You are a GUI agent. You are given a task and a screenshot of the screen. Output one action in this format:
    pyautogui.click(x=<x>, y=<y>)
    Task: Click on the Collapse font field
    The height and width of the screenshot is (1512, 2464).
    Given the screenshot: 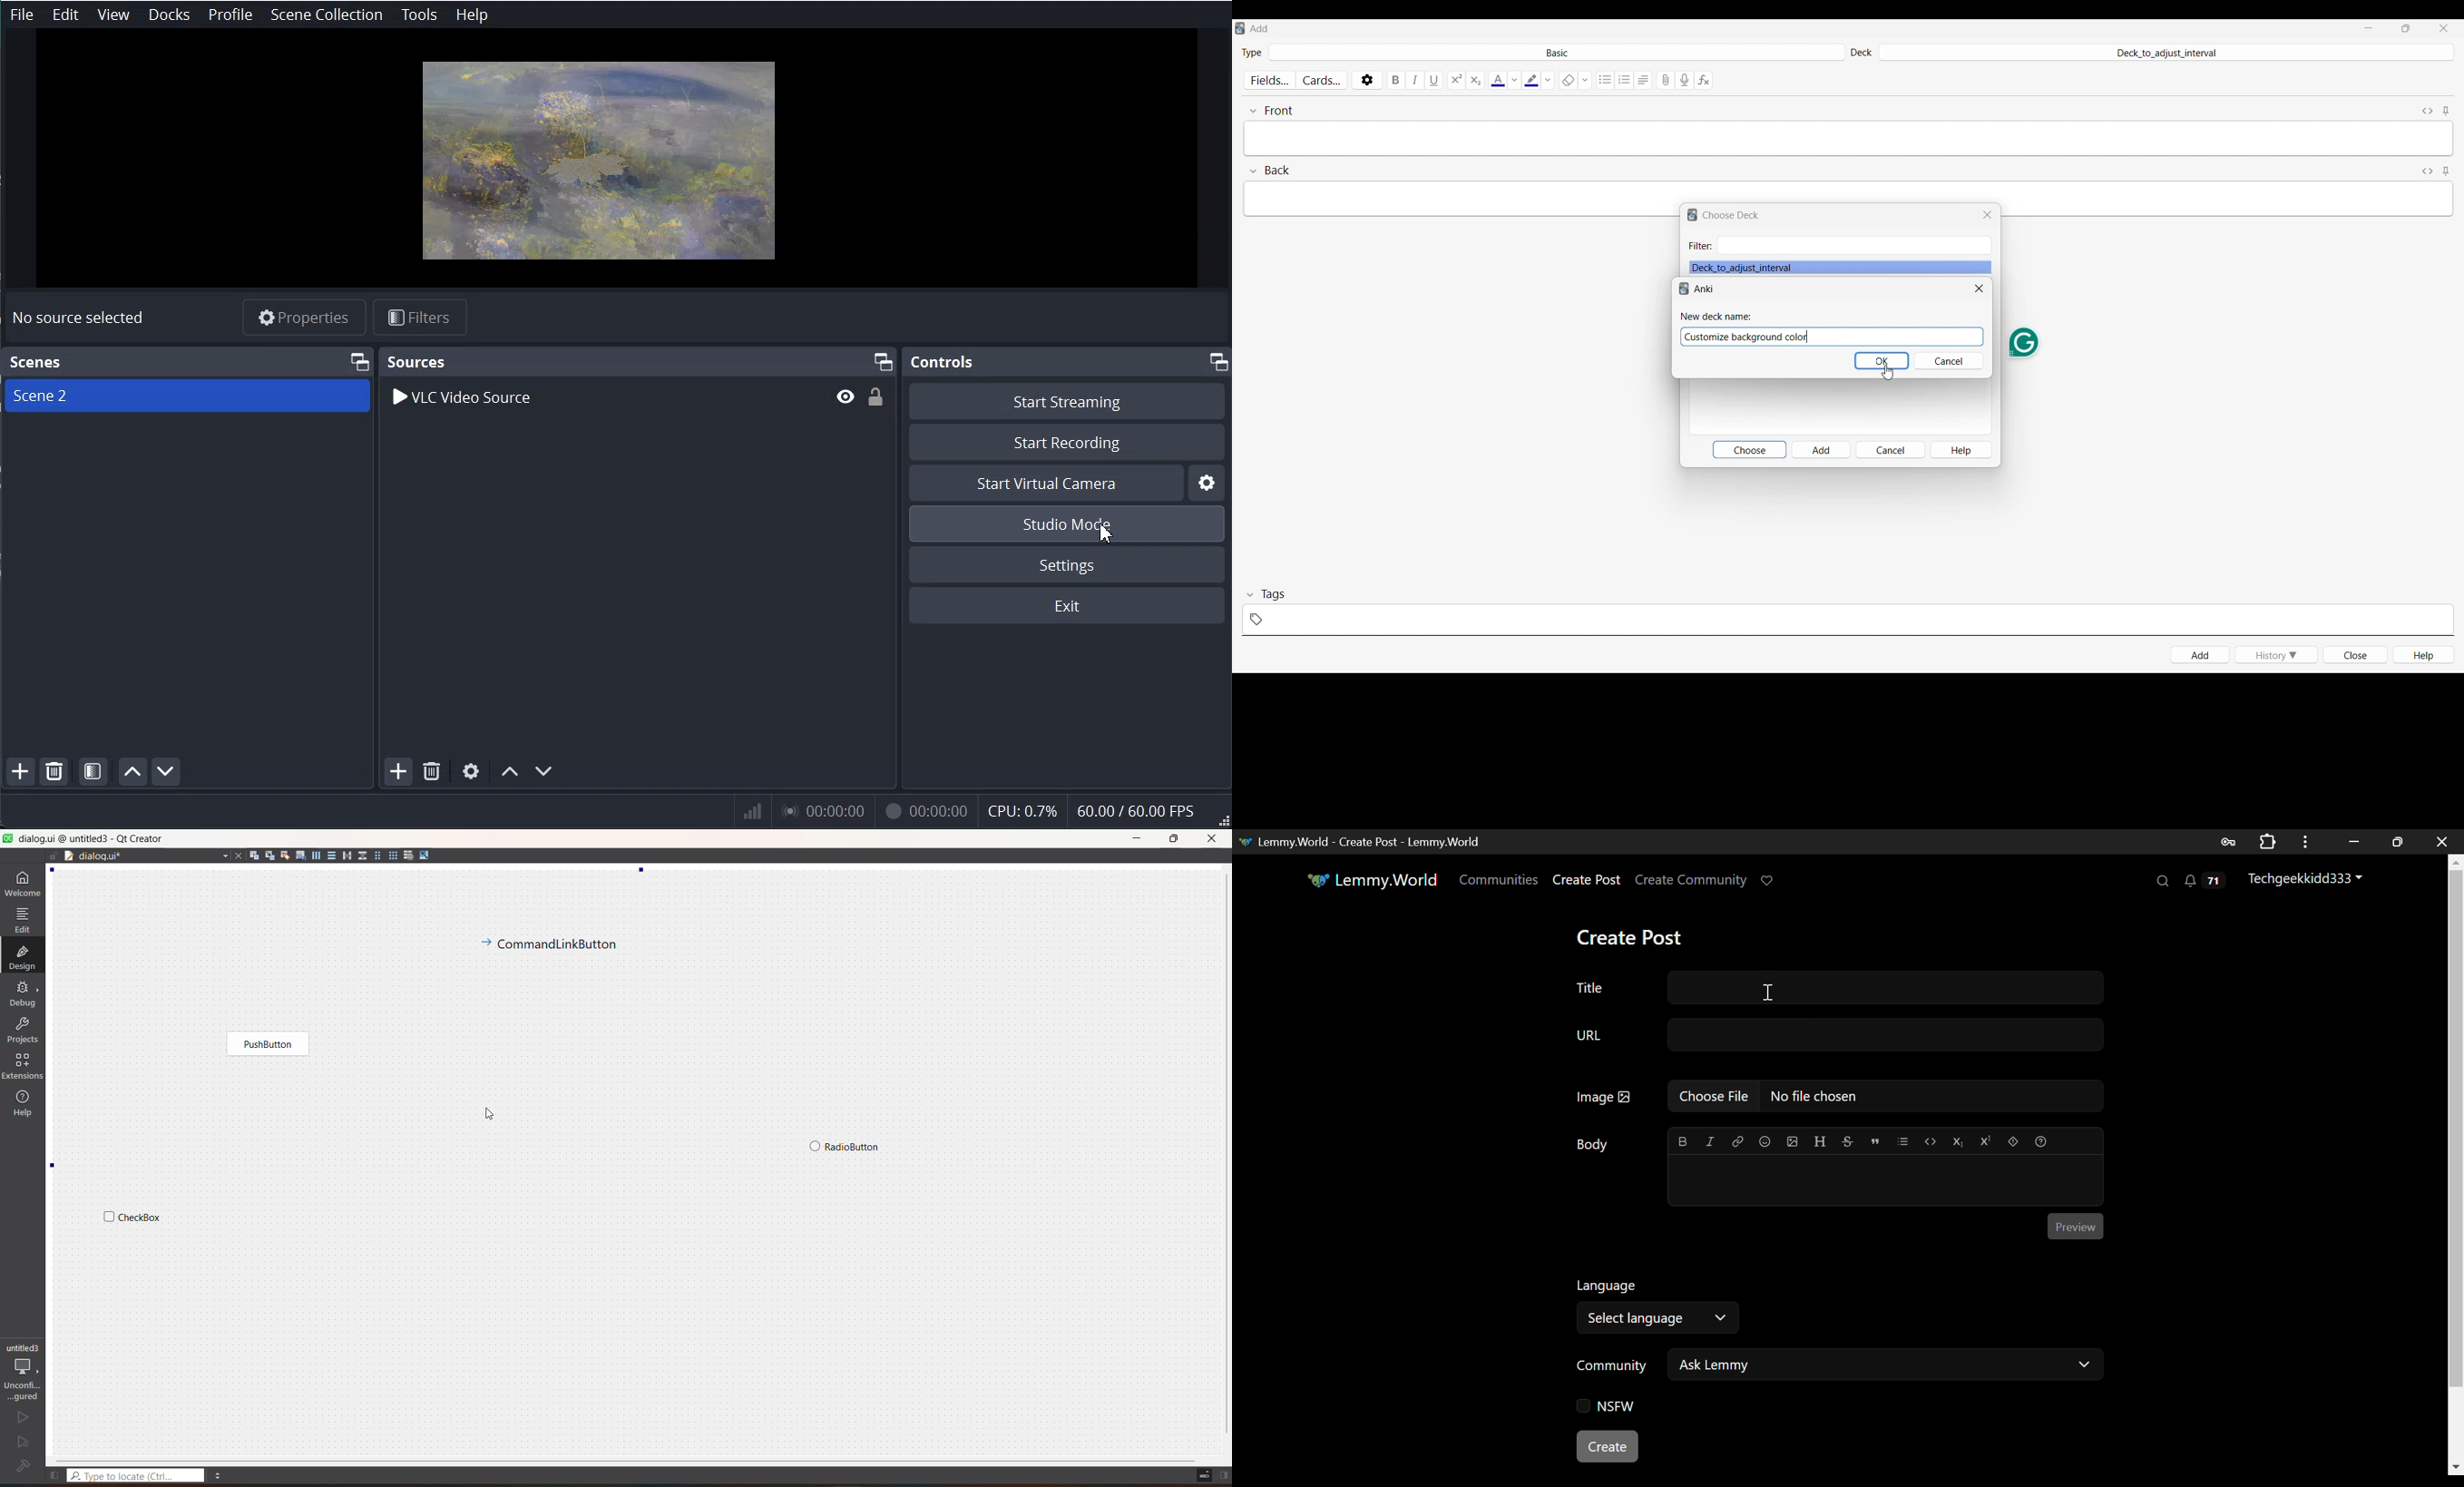 What is the action you would take?
    pyautogui.click(x=1271, y=111)
    